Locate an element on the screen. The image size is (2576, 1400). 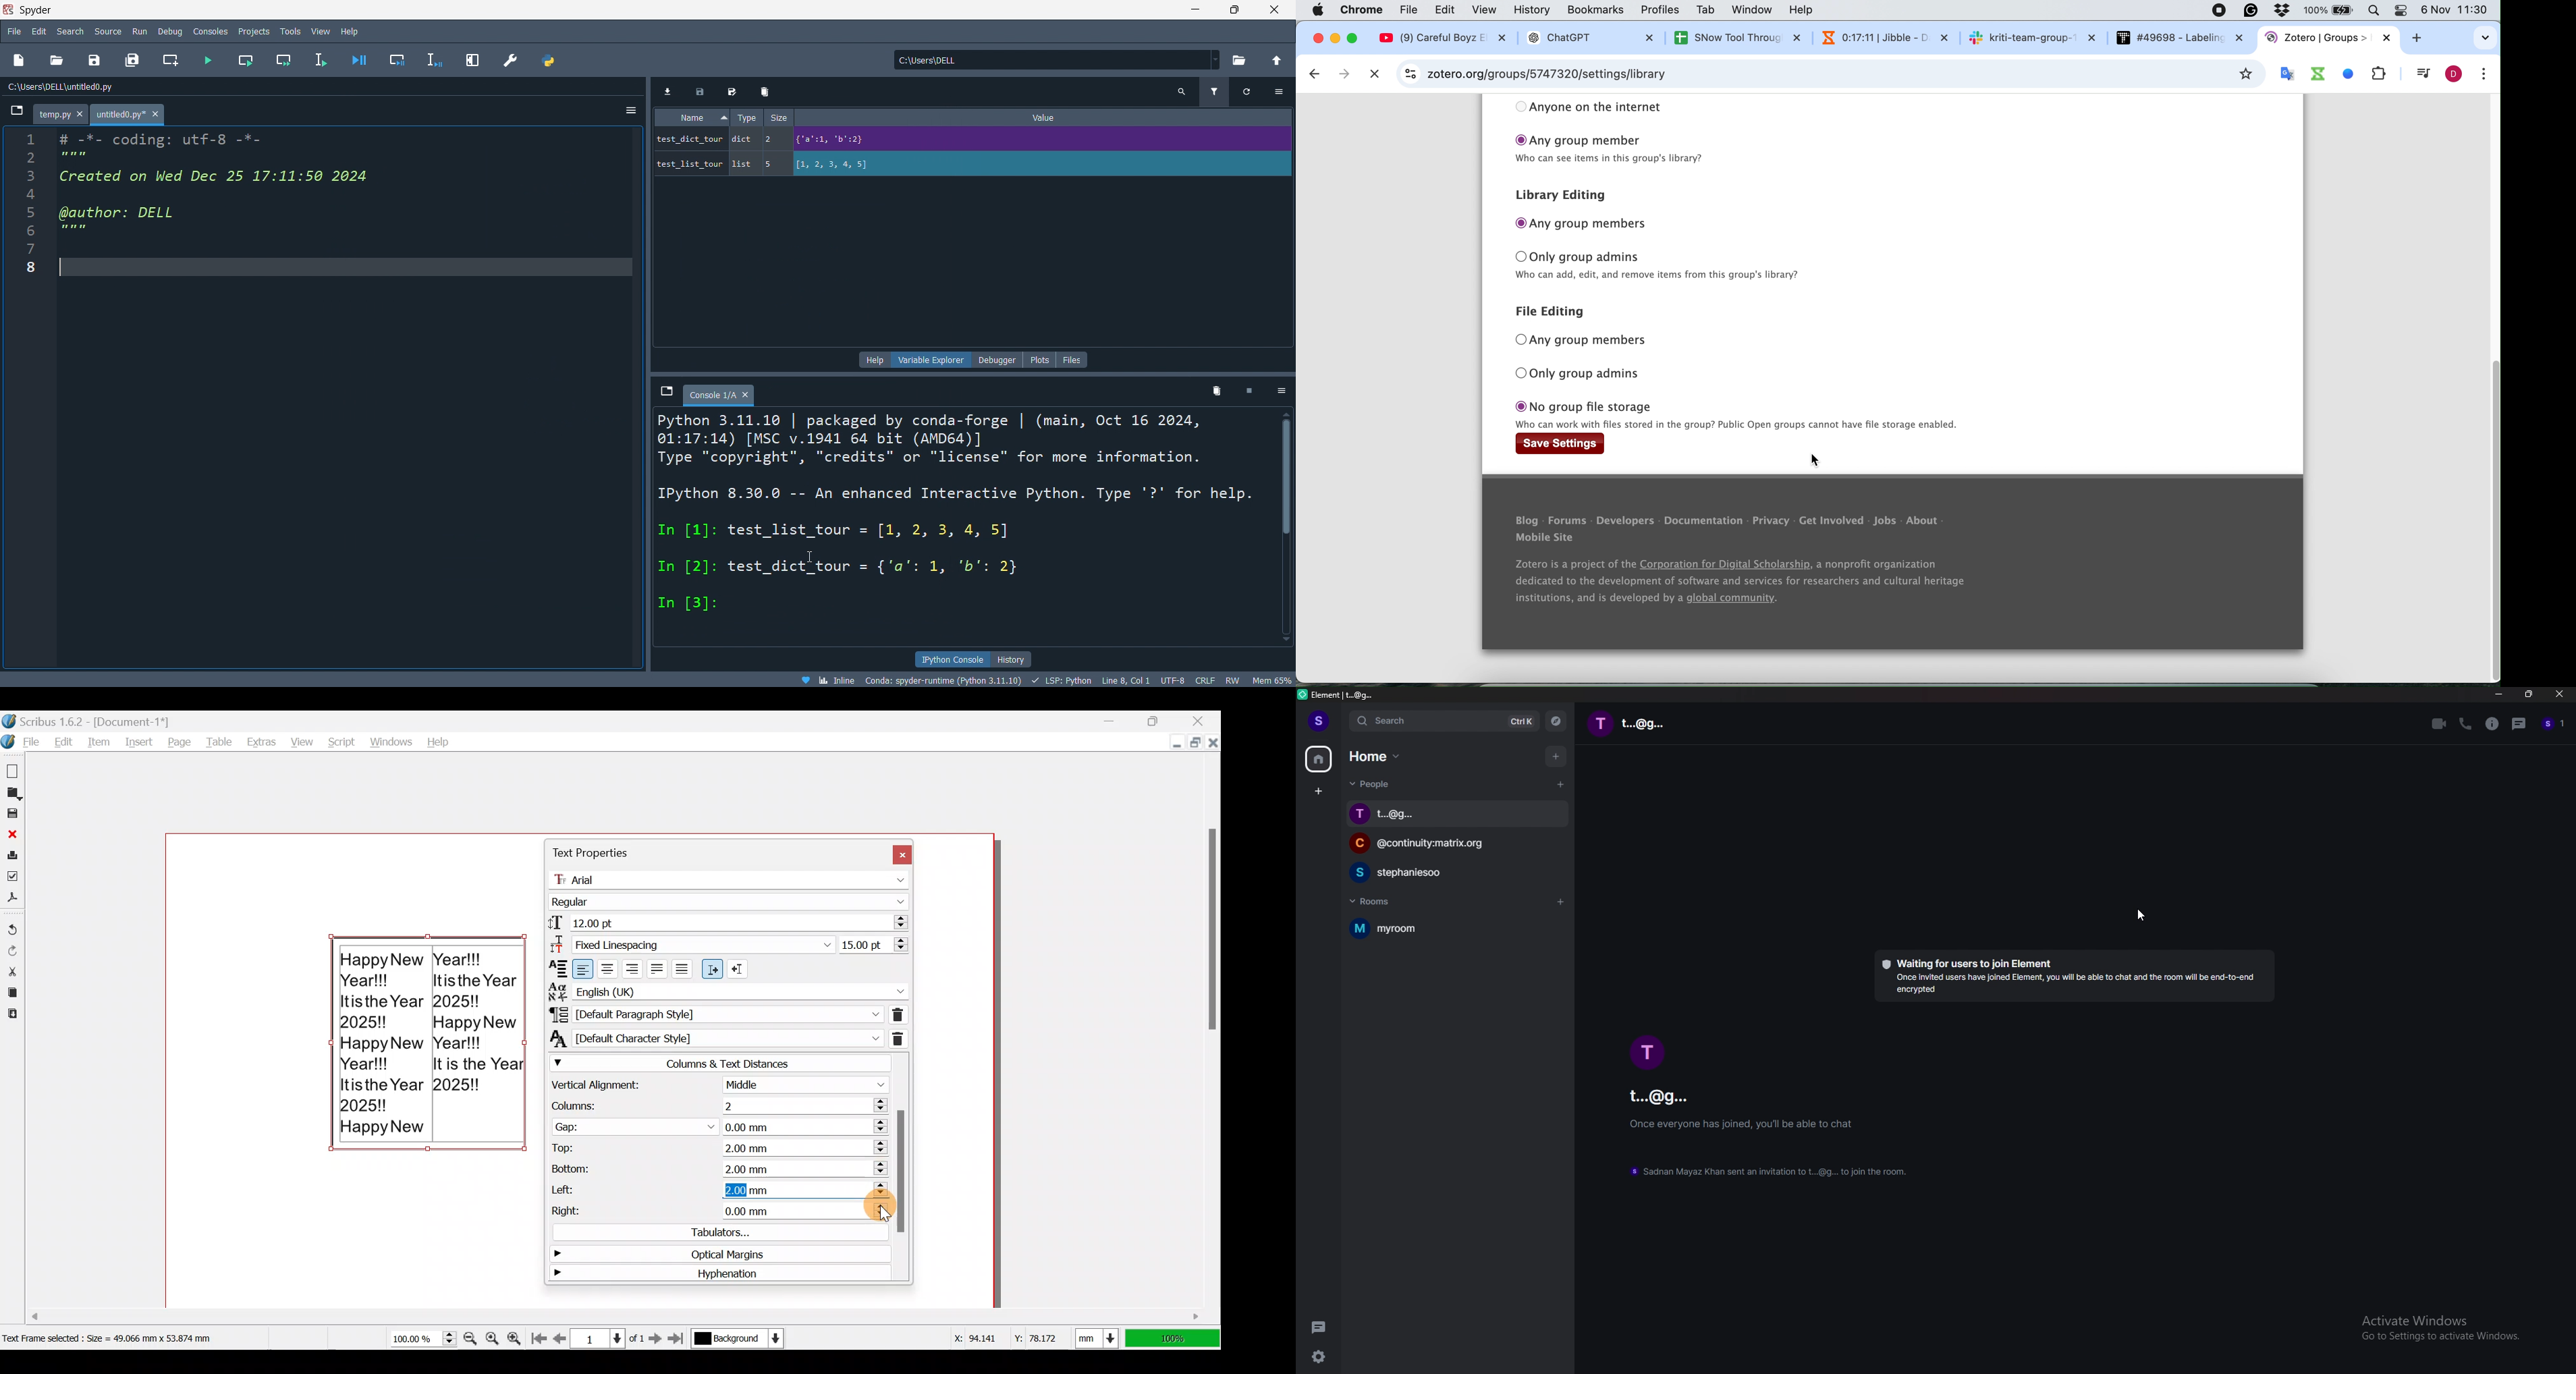
save data as is located at coordinates (734, 92).